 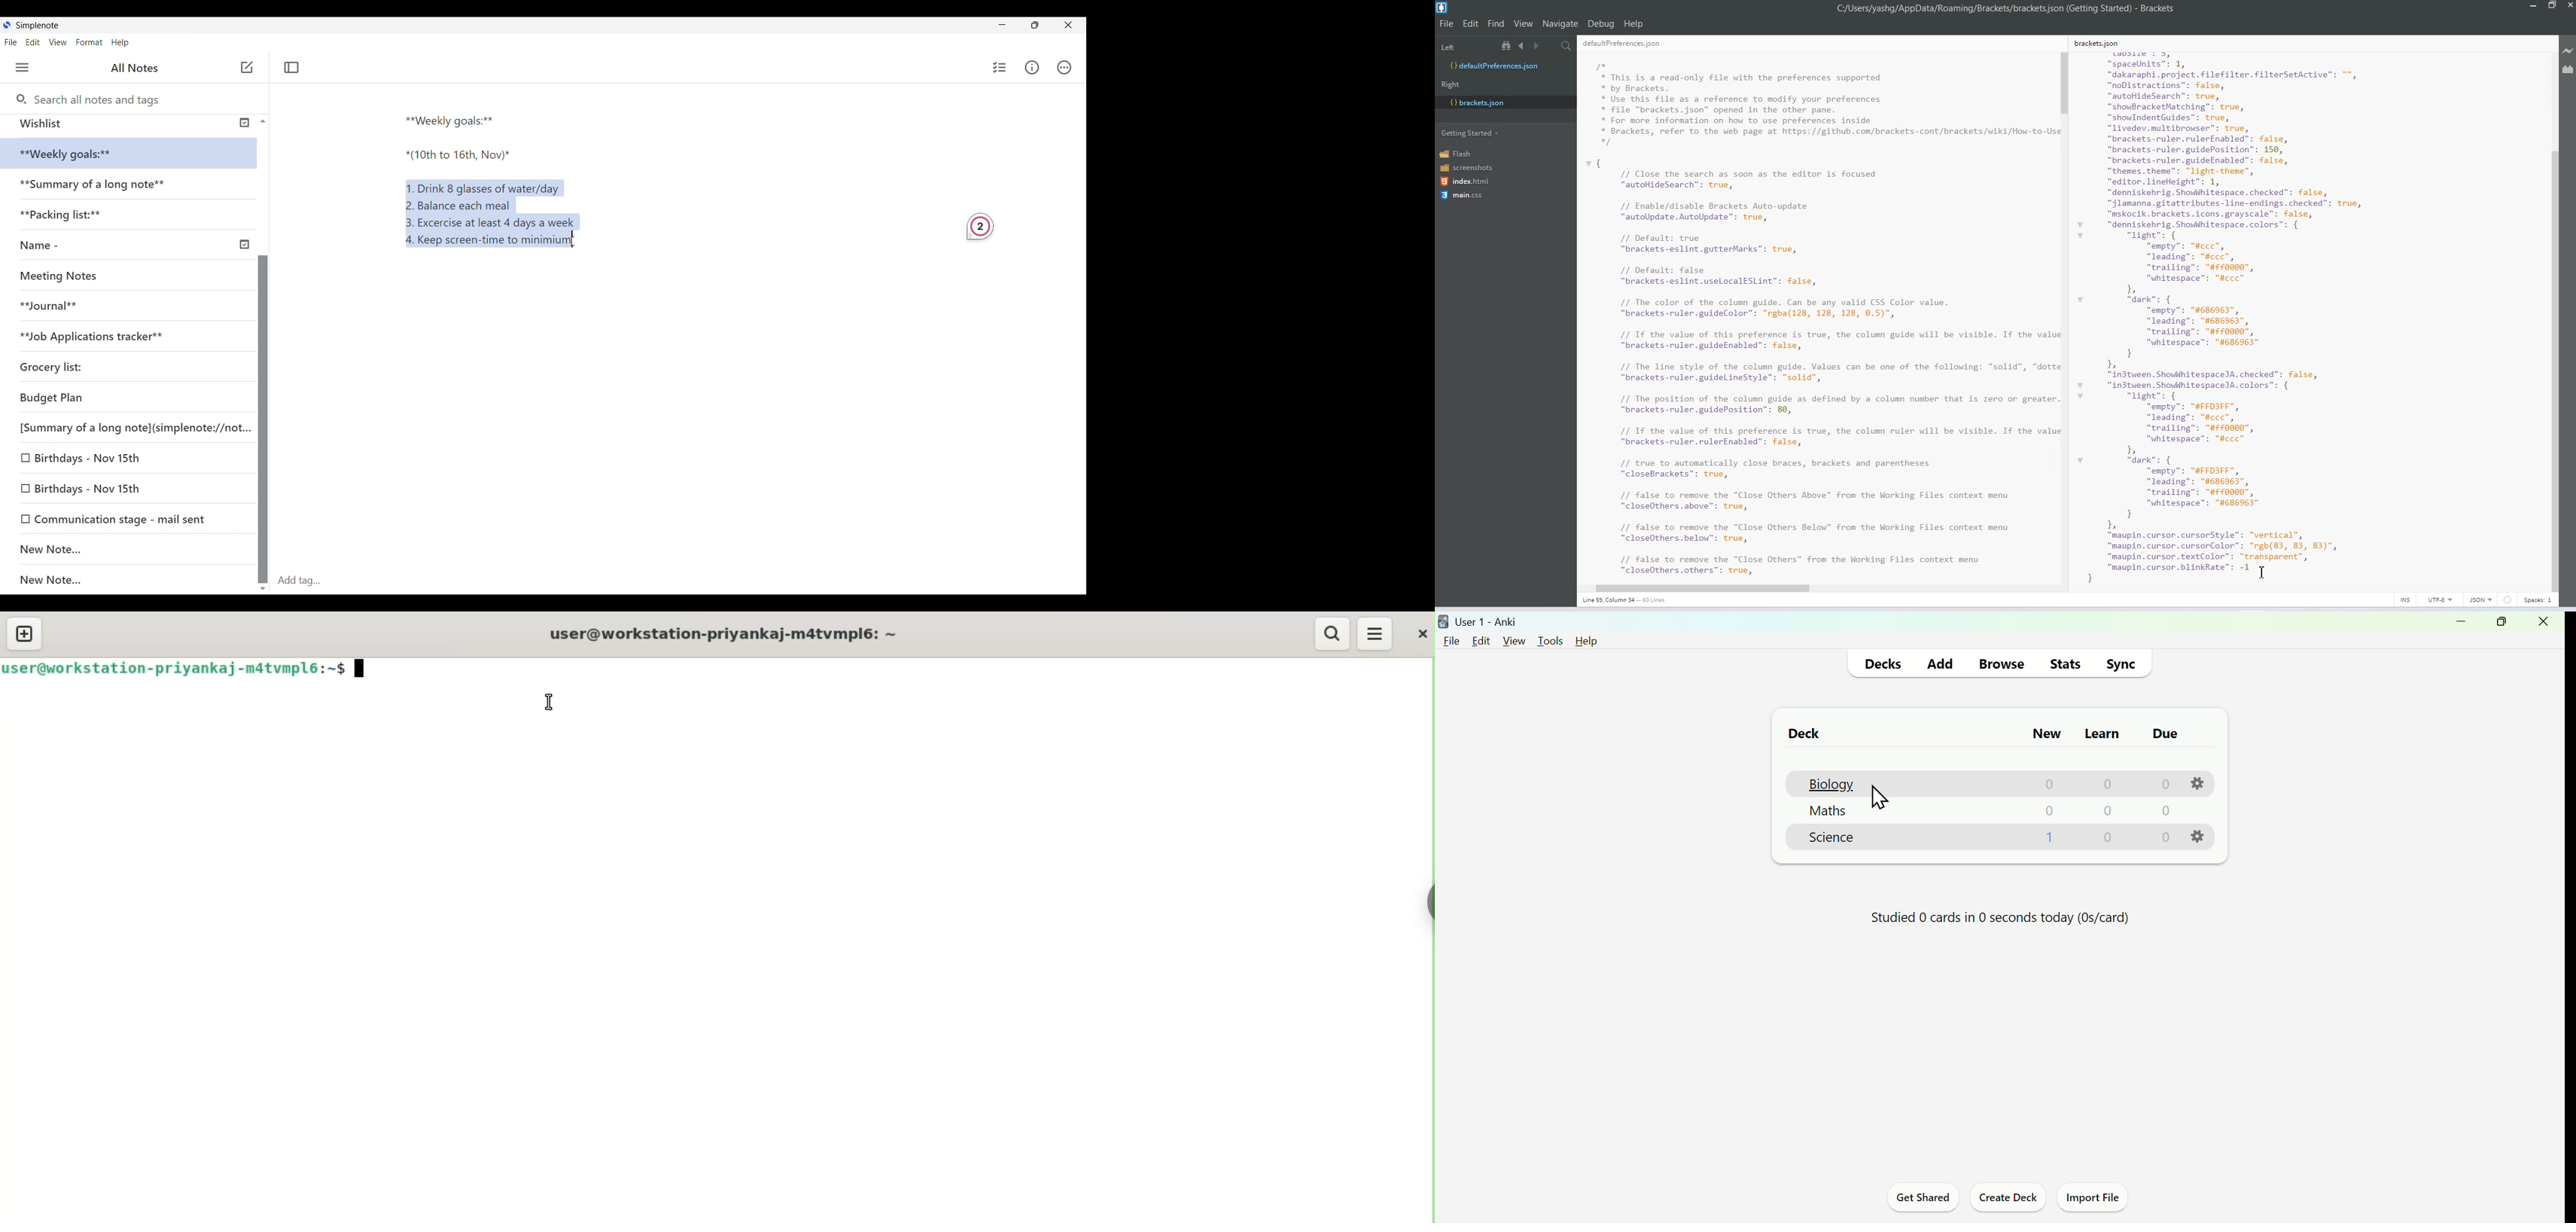 I want to click on Stats, so click(x=2064, y=663).